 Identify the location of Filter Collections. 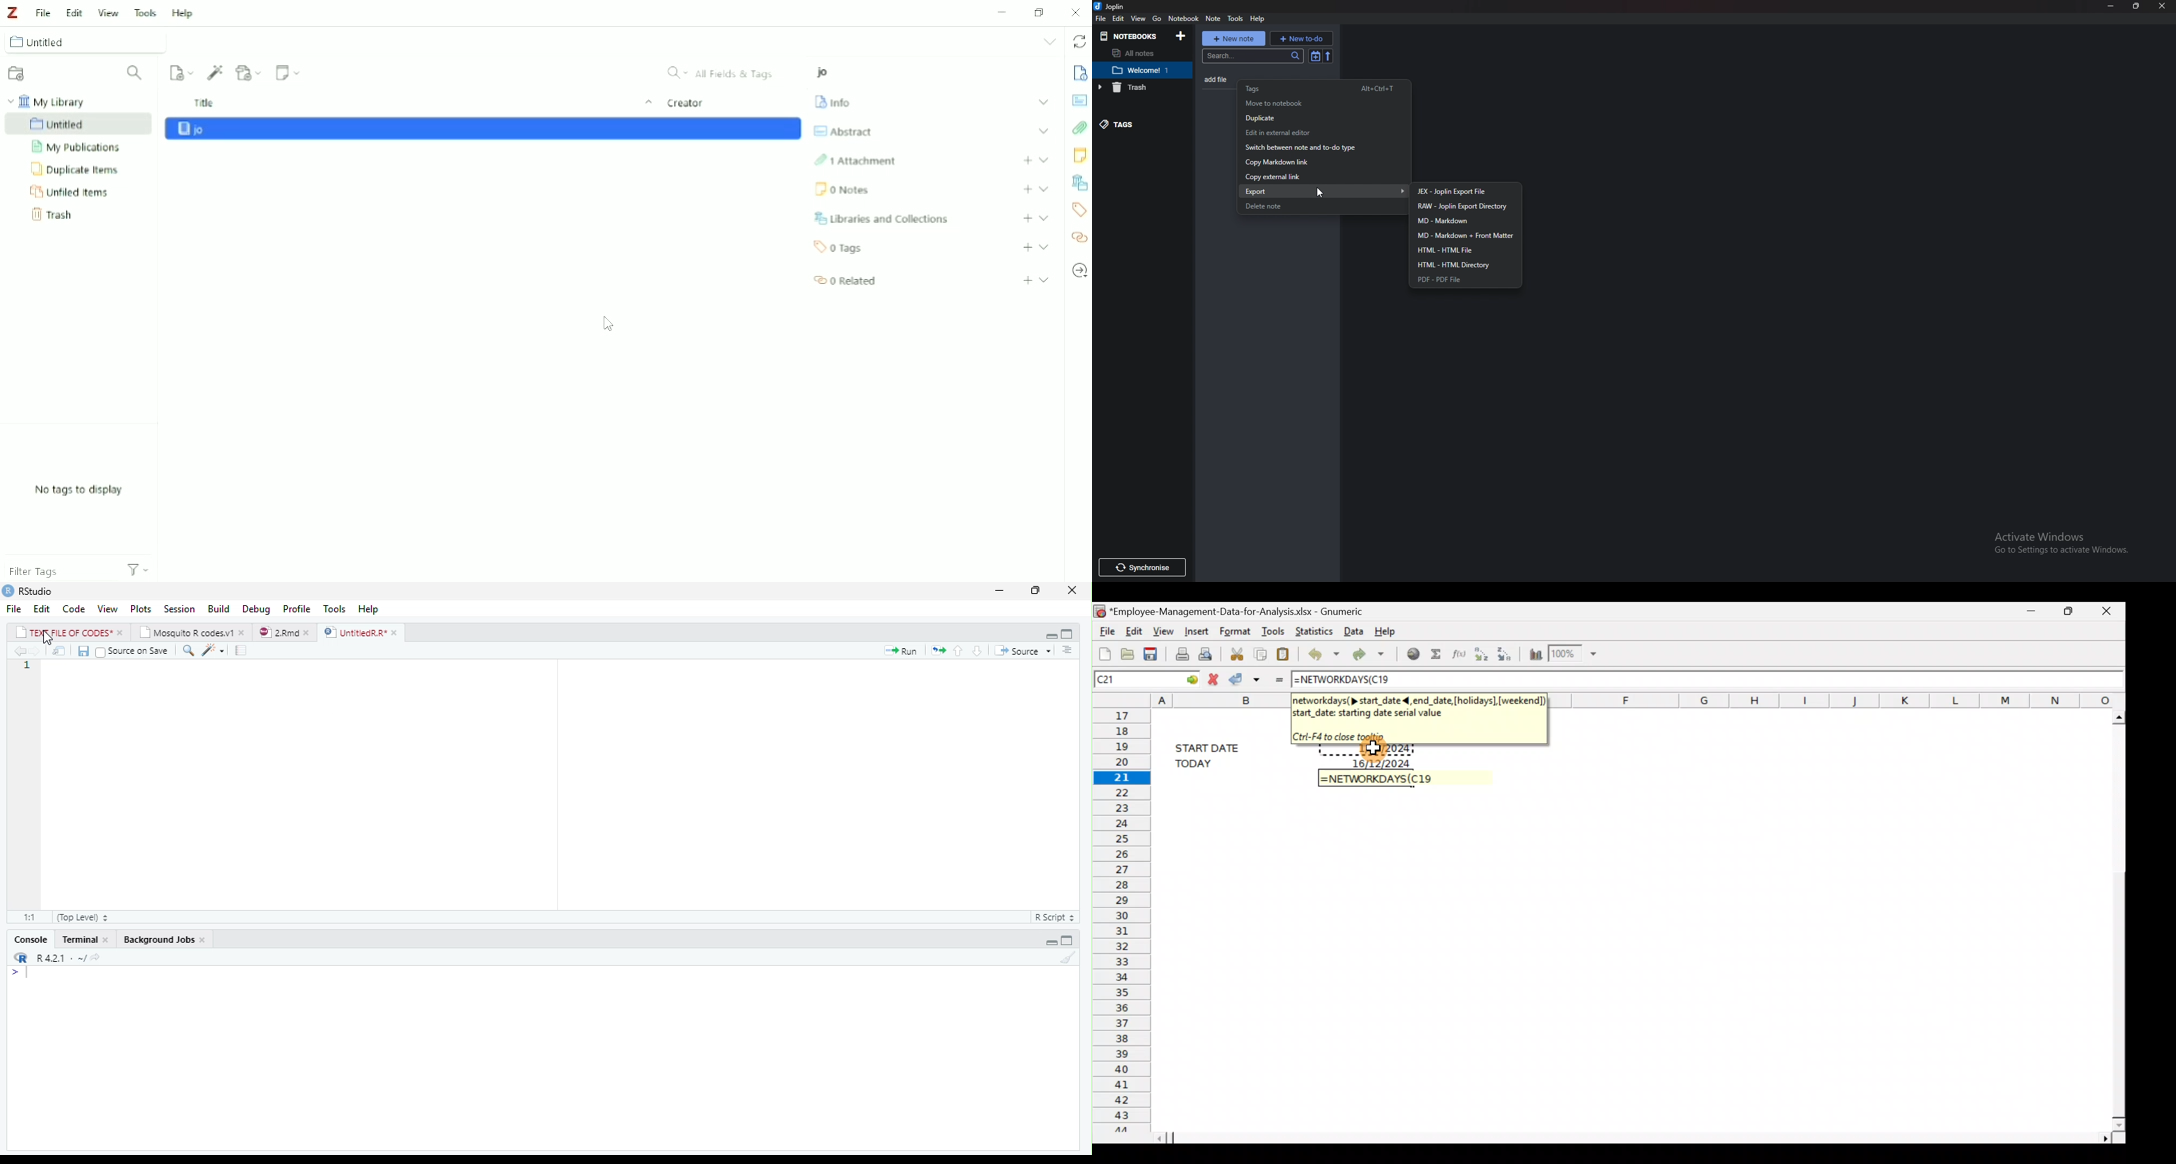
(138, 74).